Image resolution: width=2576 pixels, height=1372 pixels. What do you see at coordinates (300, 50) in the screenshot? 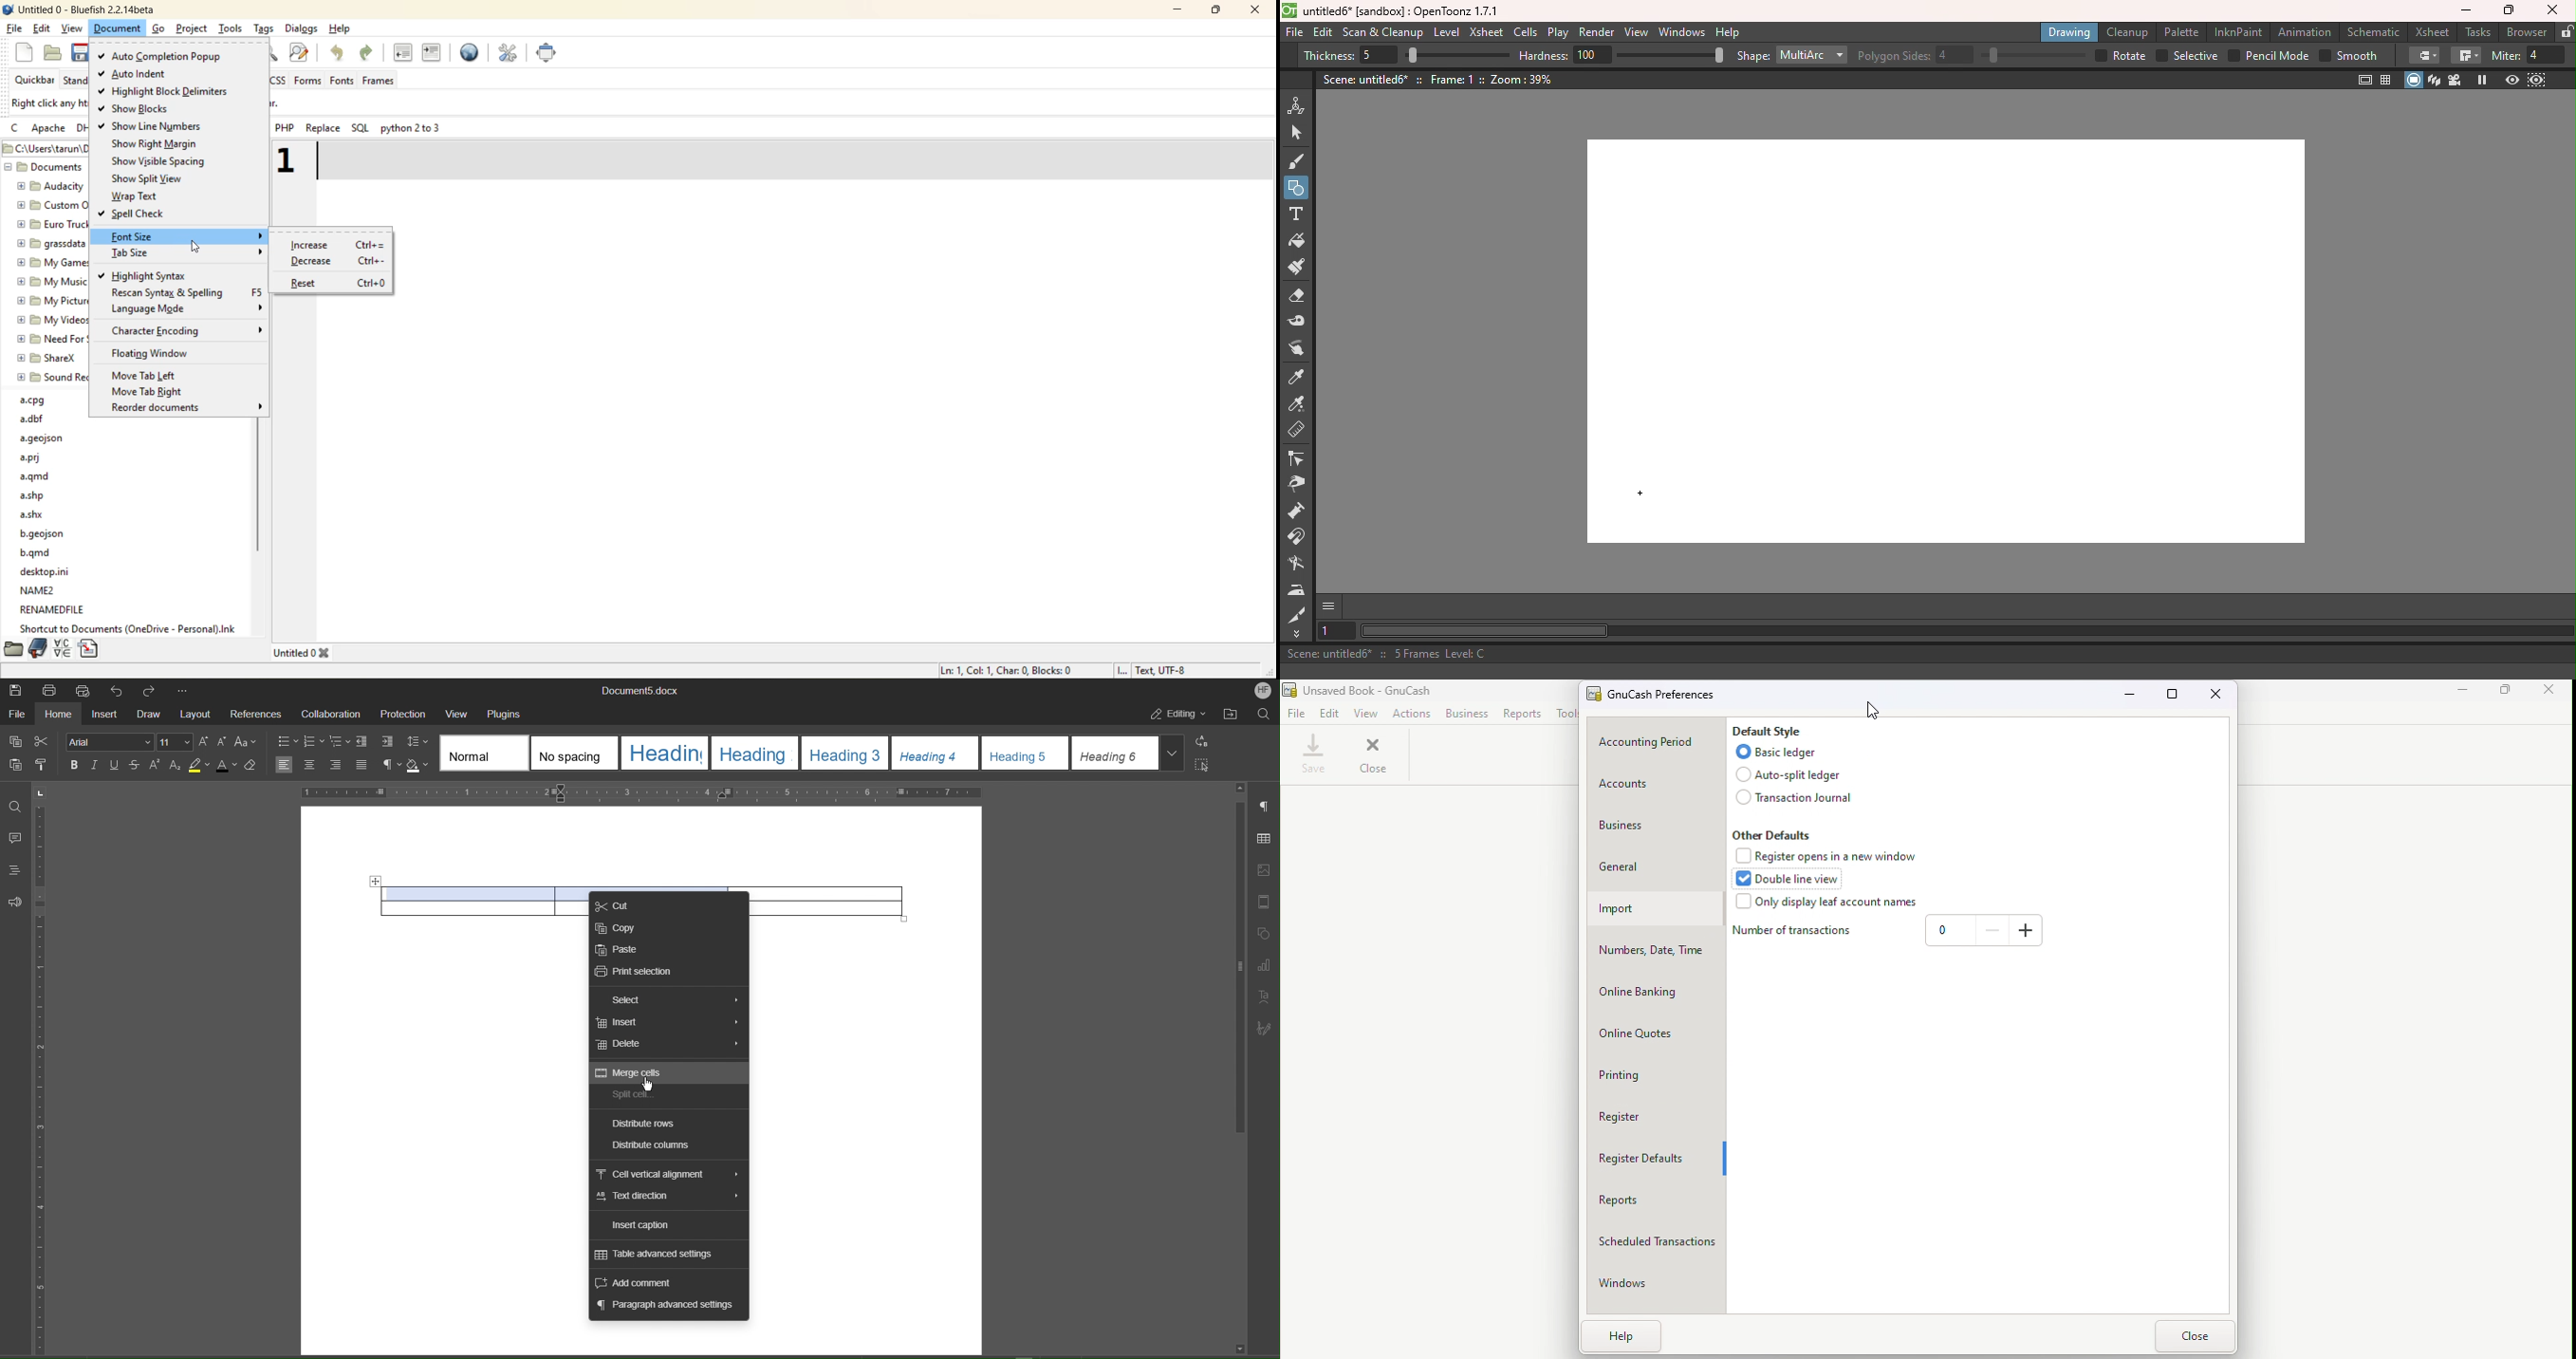
I see `find and replace` at bounding box center [300, 50].